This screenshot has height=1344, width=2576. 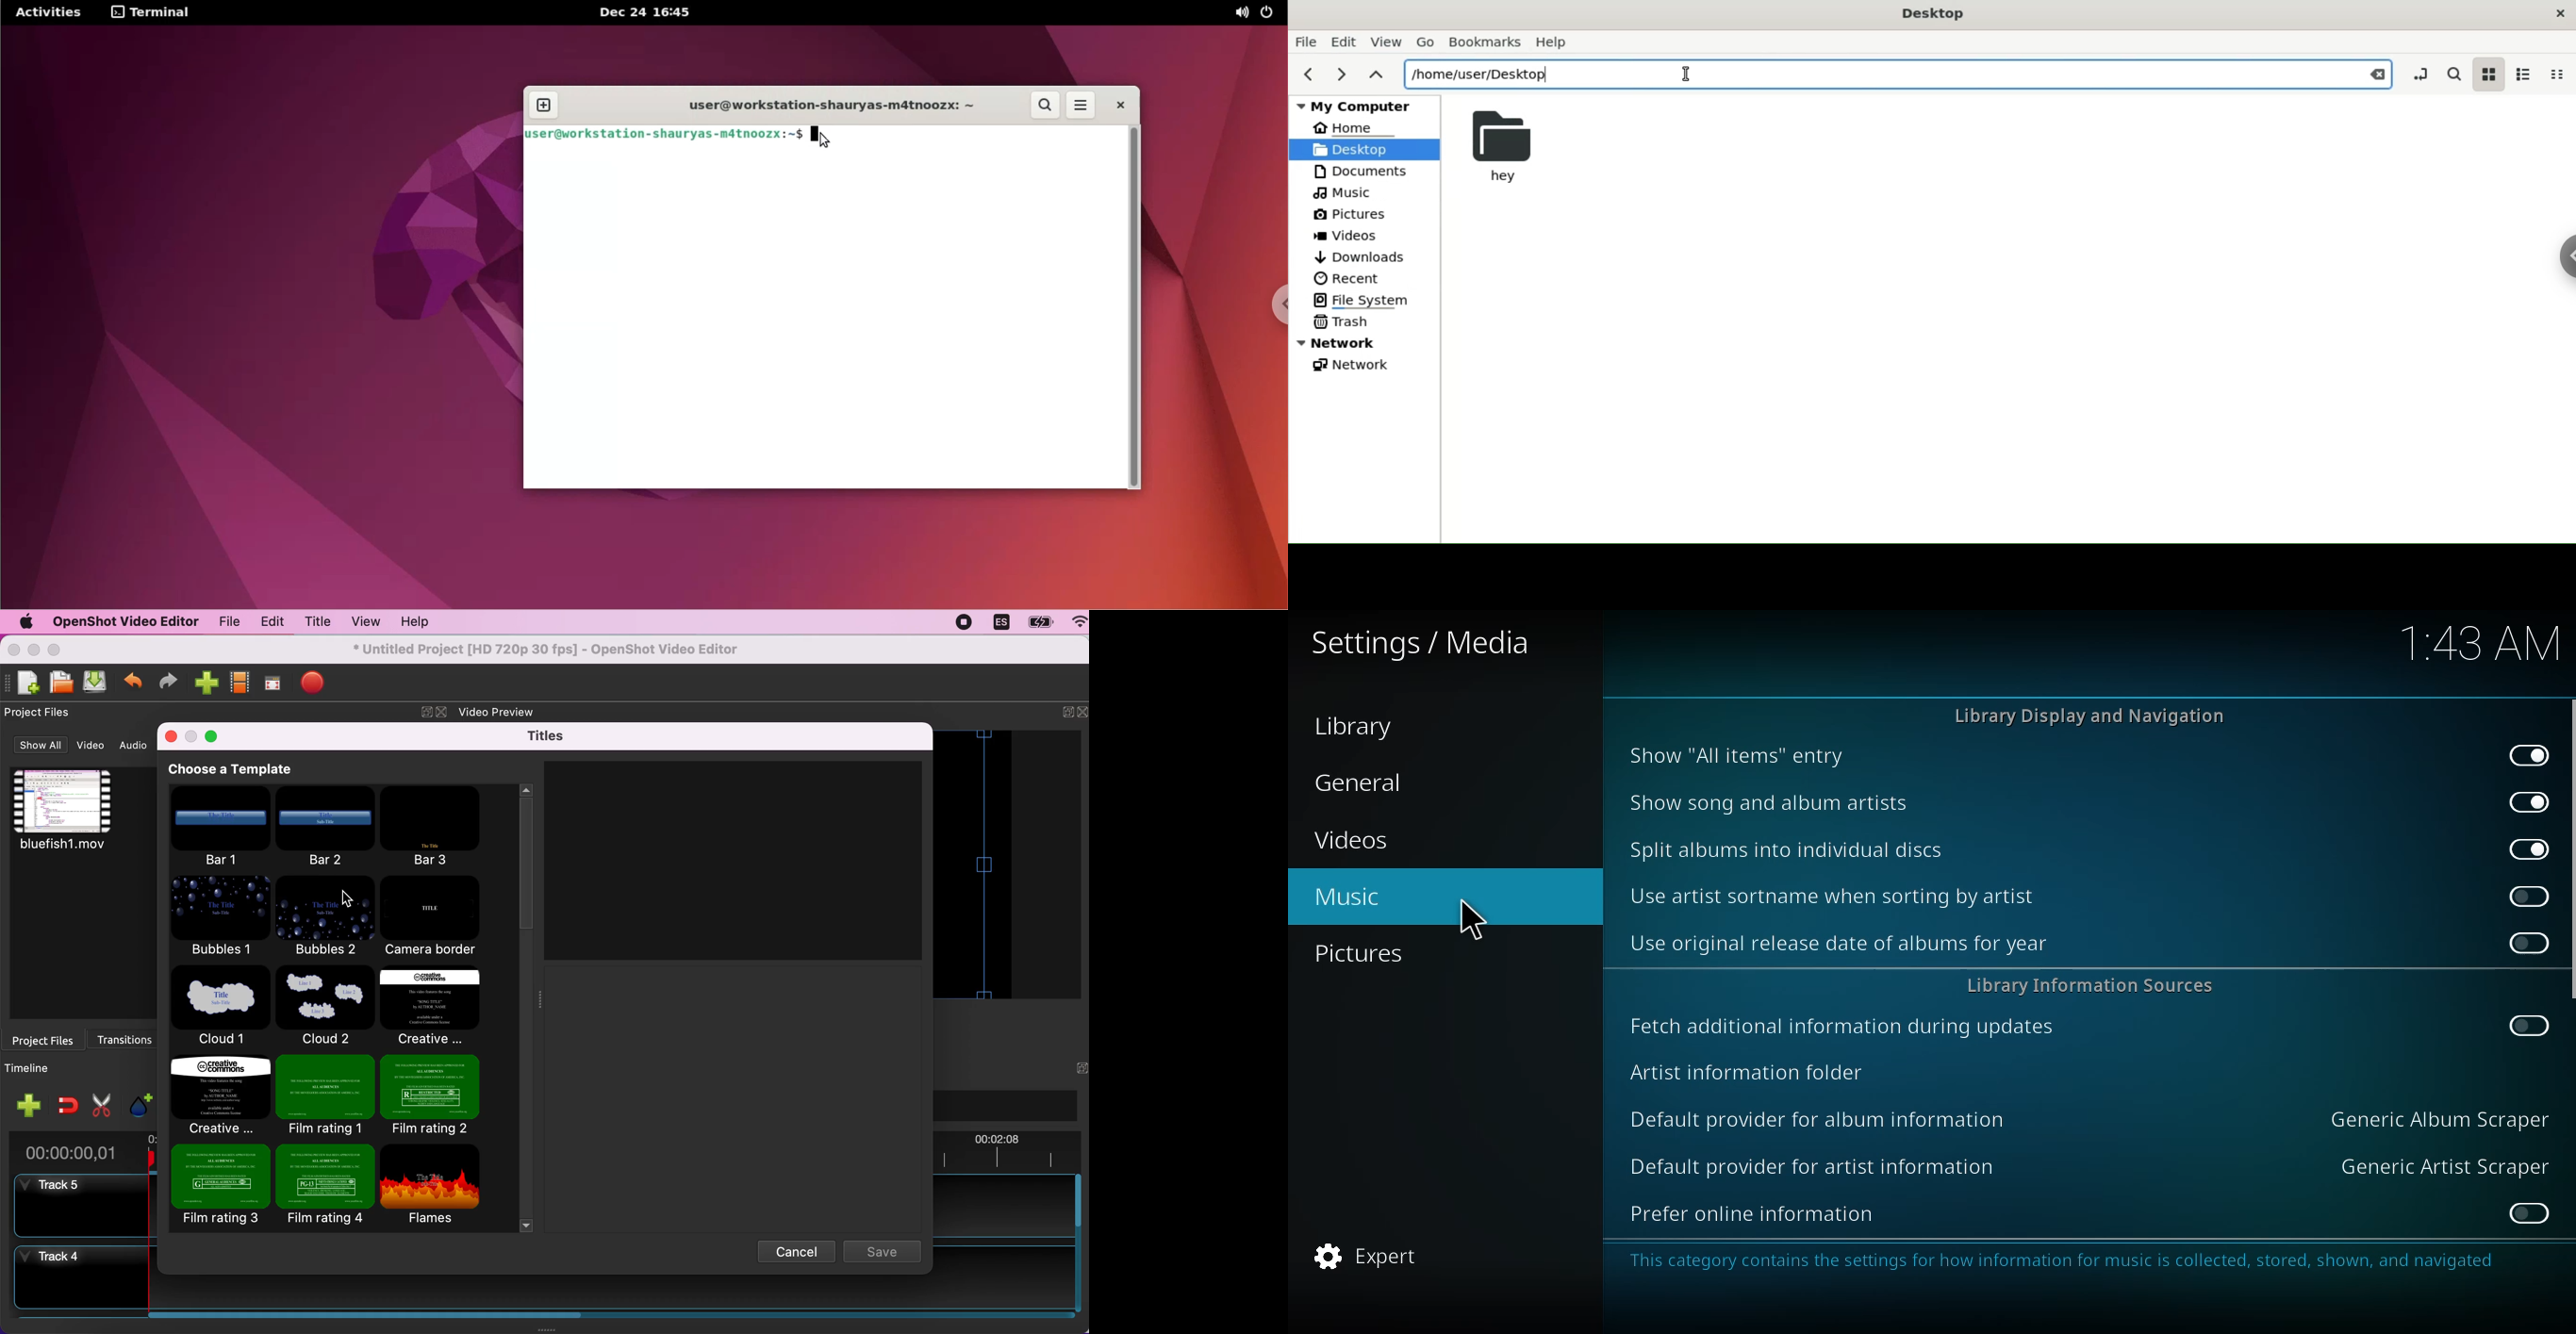 I want to click on film rating 4, so click(x=325, y=1186).